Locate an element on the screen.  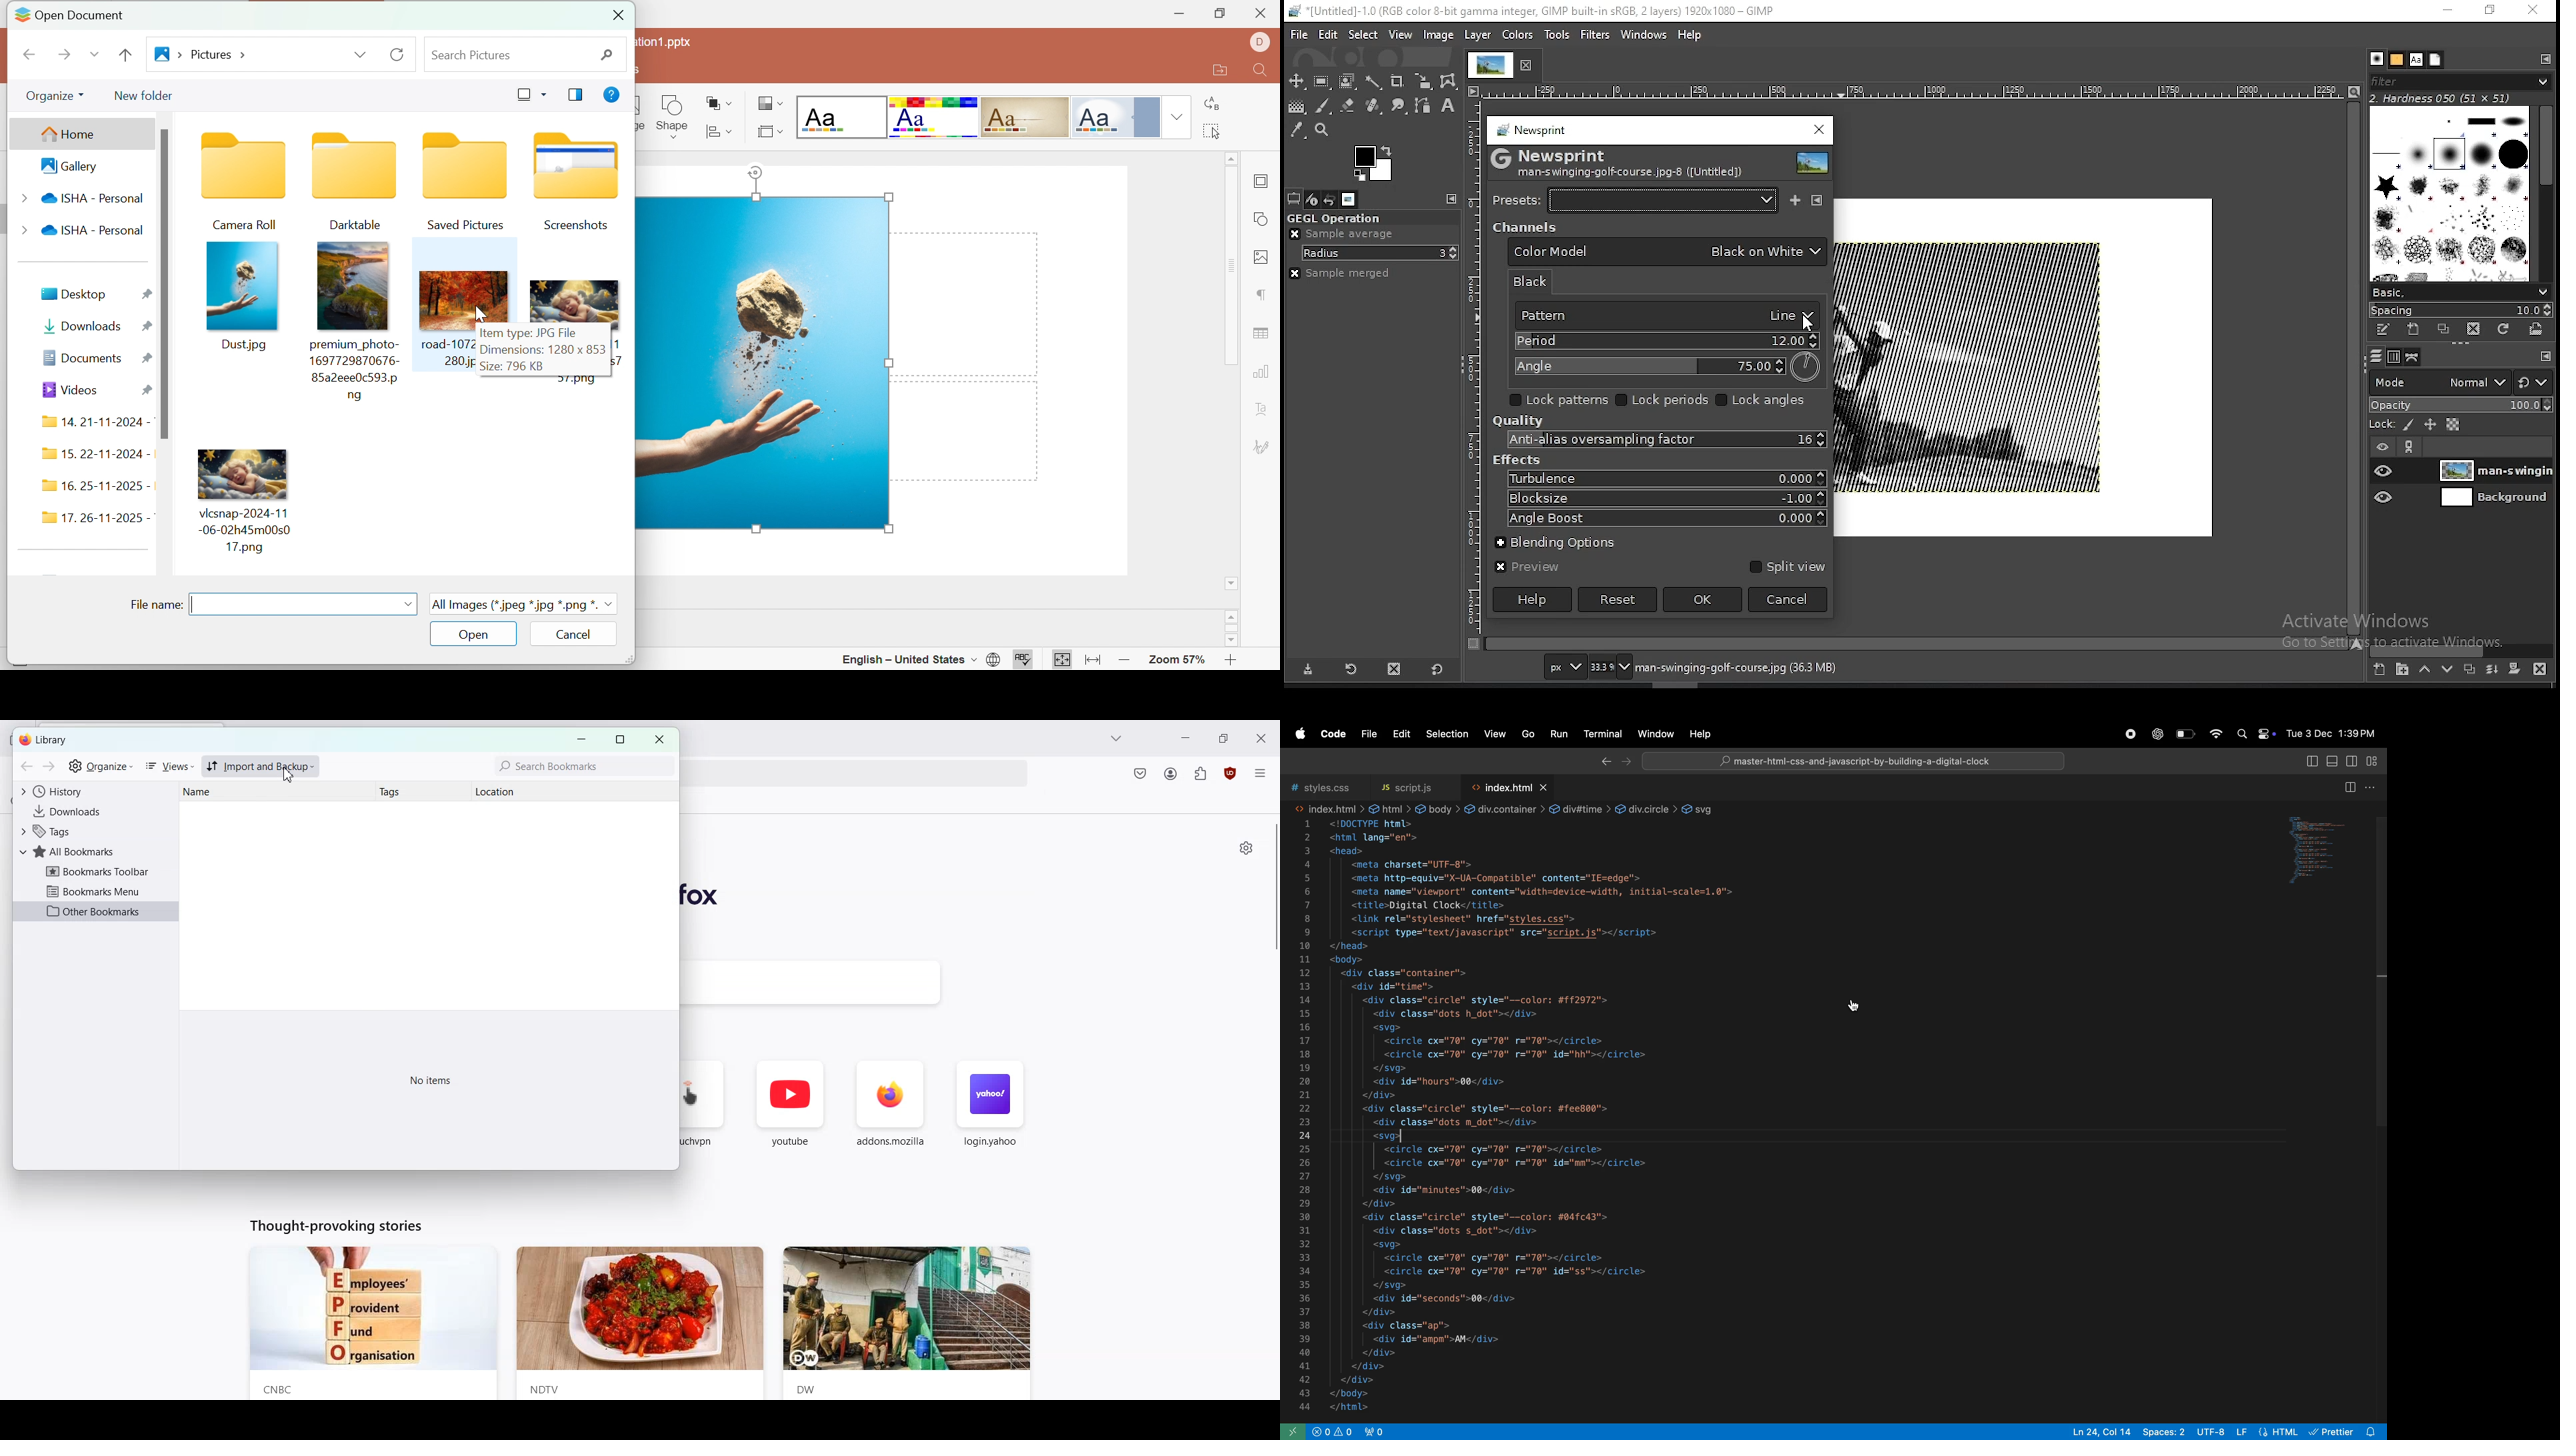
Search pictures is located at coordinates (523, 55).